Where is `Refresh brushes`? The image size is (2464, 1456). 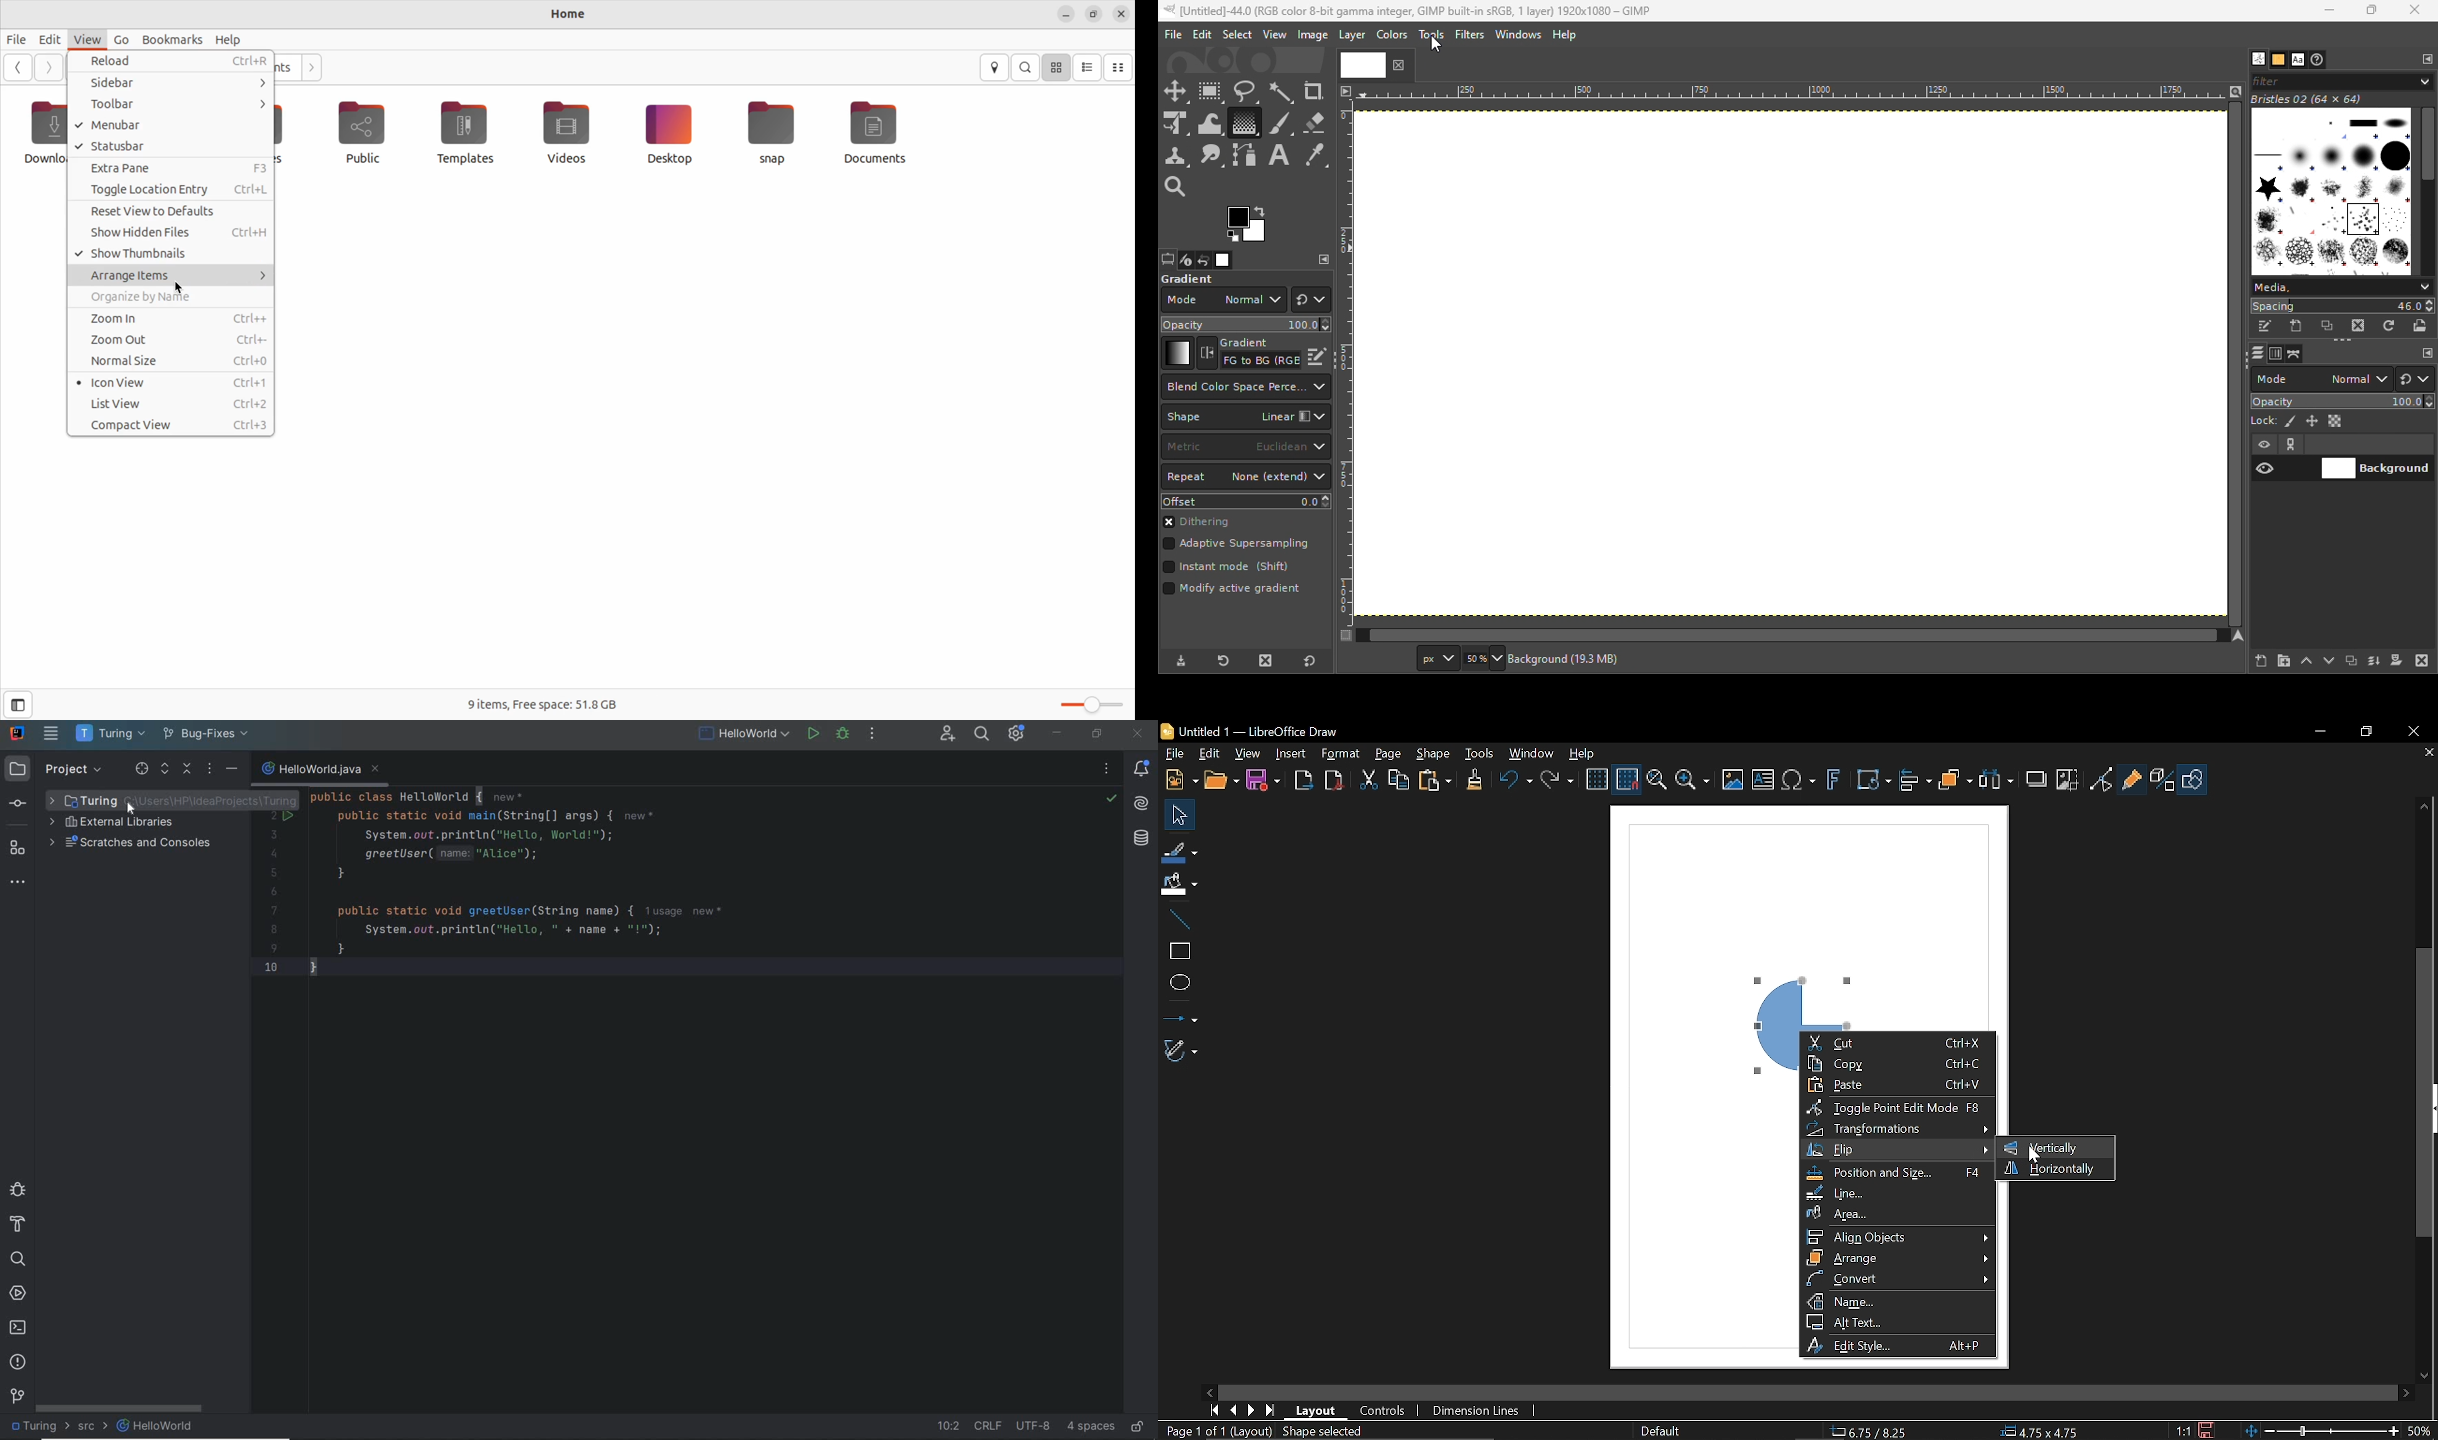 Refresh brushes is located at coordinates (2389, 326).